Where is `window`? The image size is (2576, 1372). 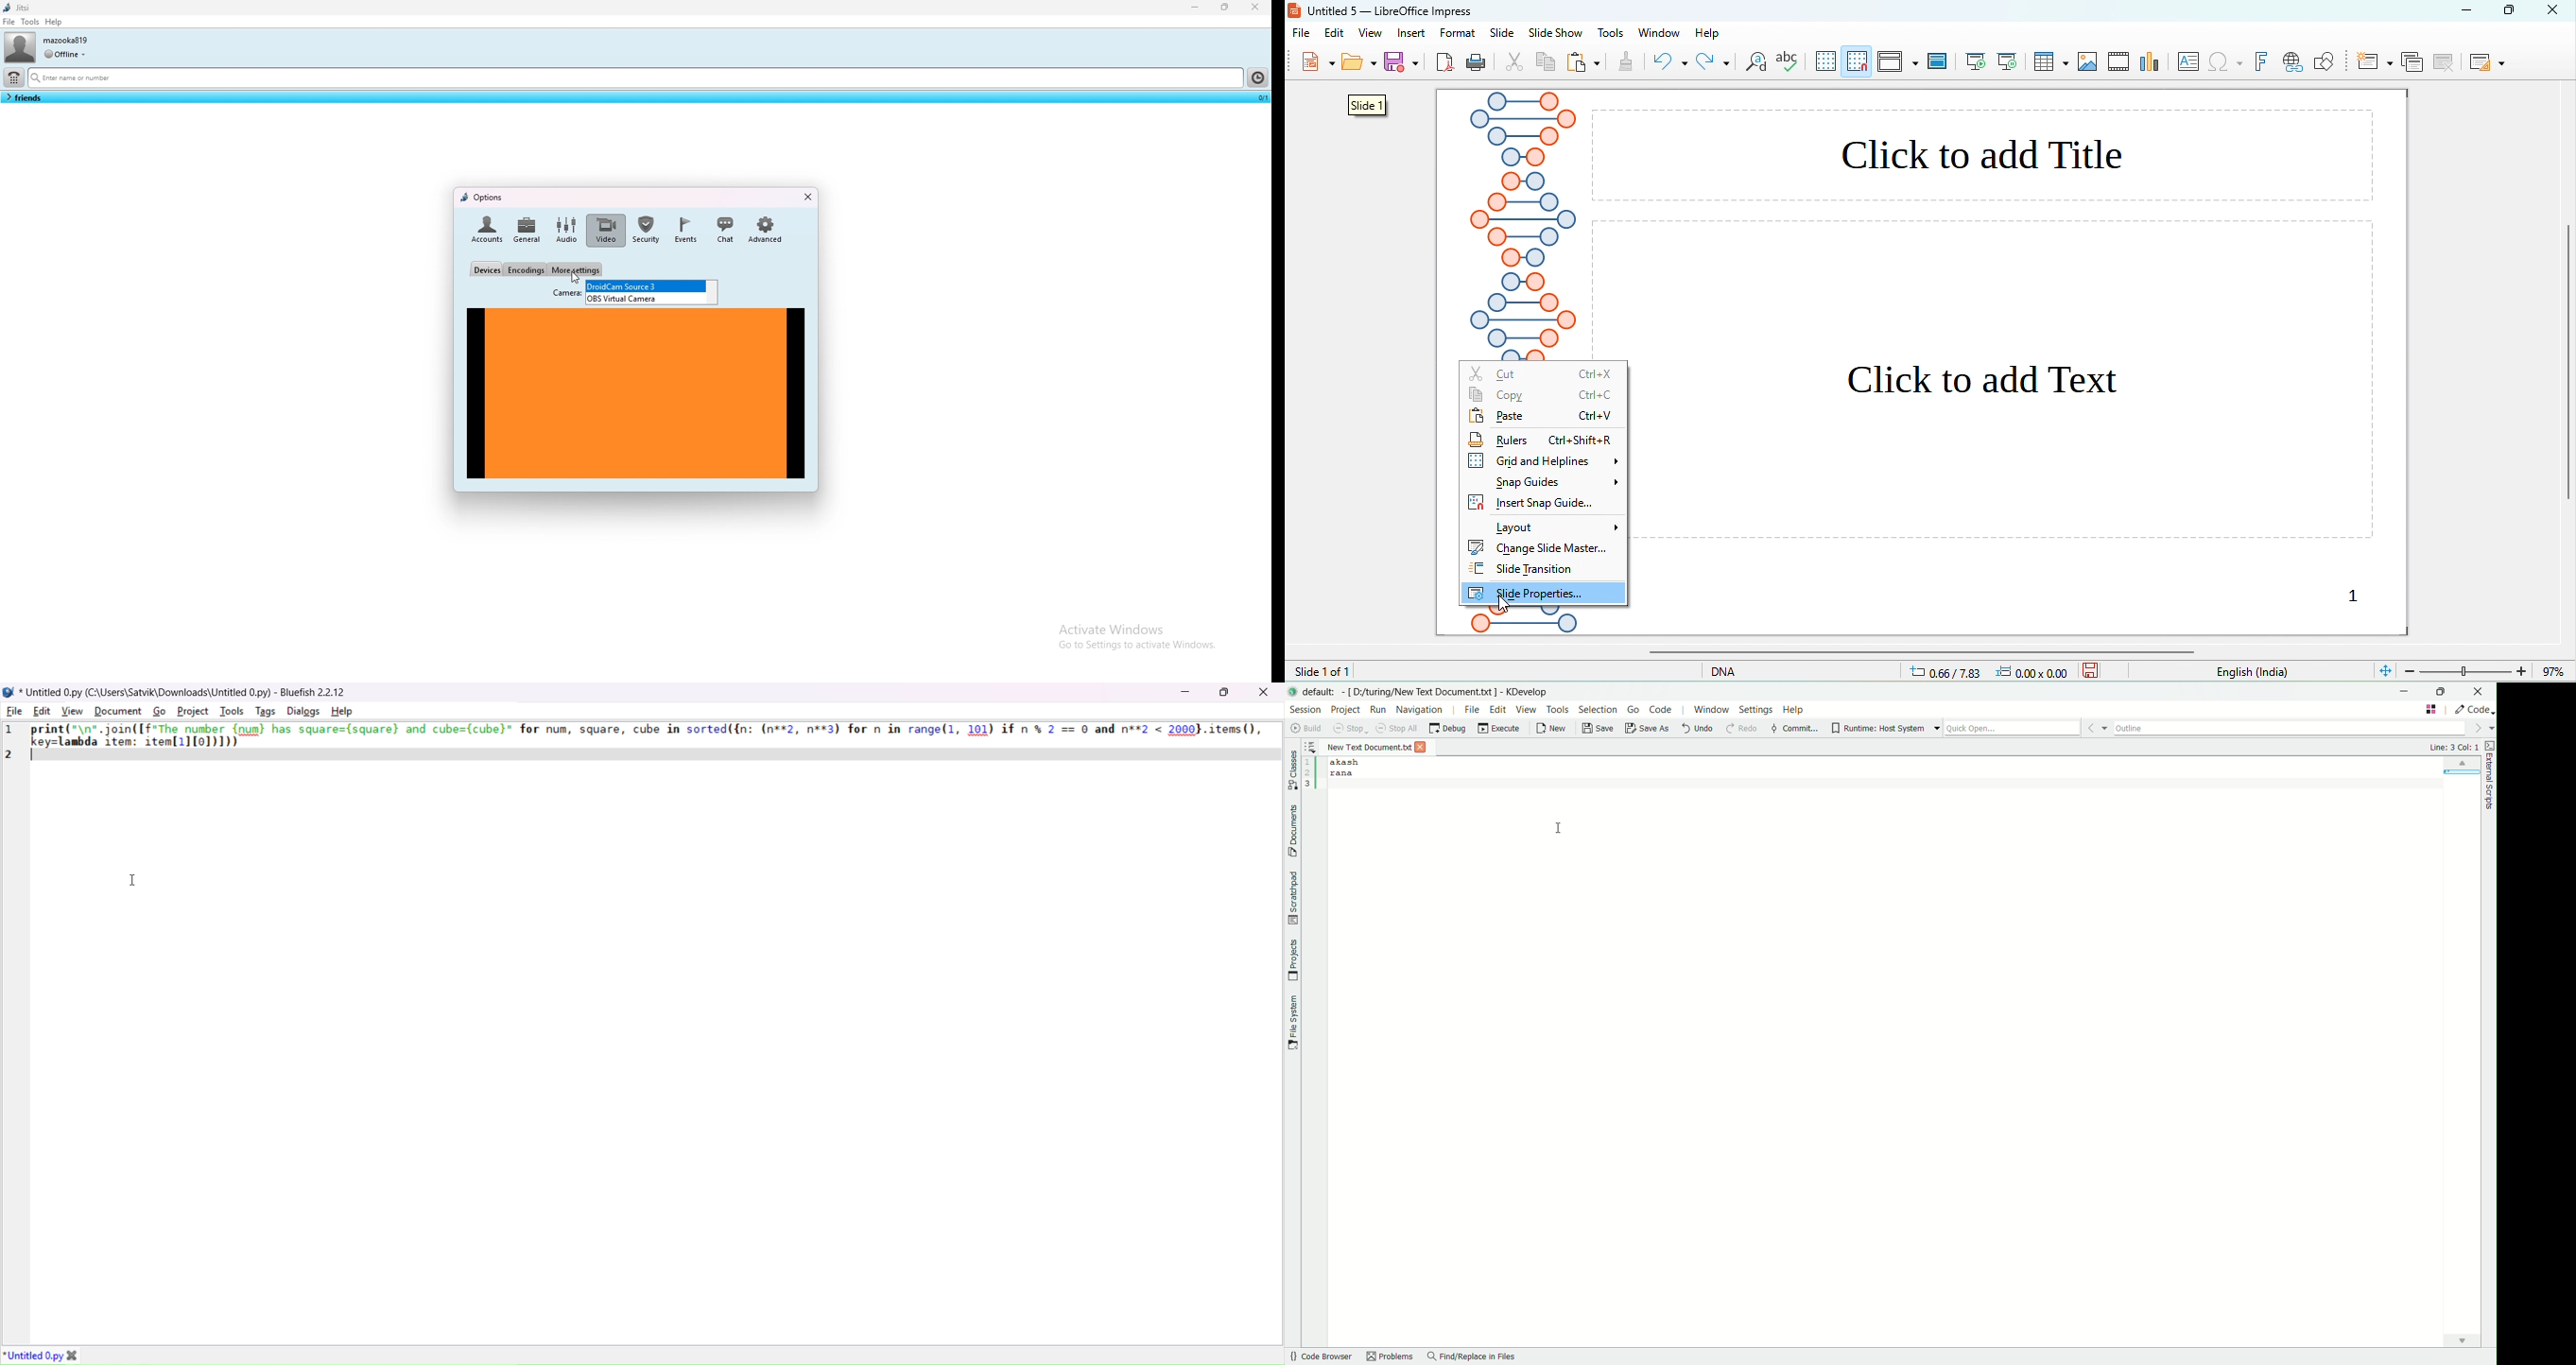
window is located at coordinates (1657, 32).